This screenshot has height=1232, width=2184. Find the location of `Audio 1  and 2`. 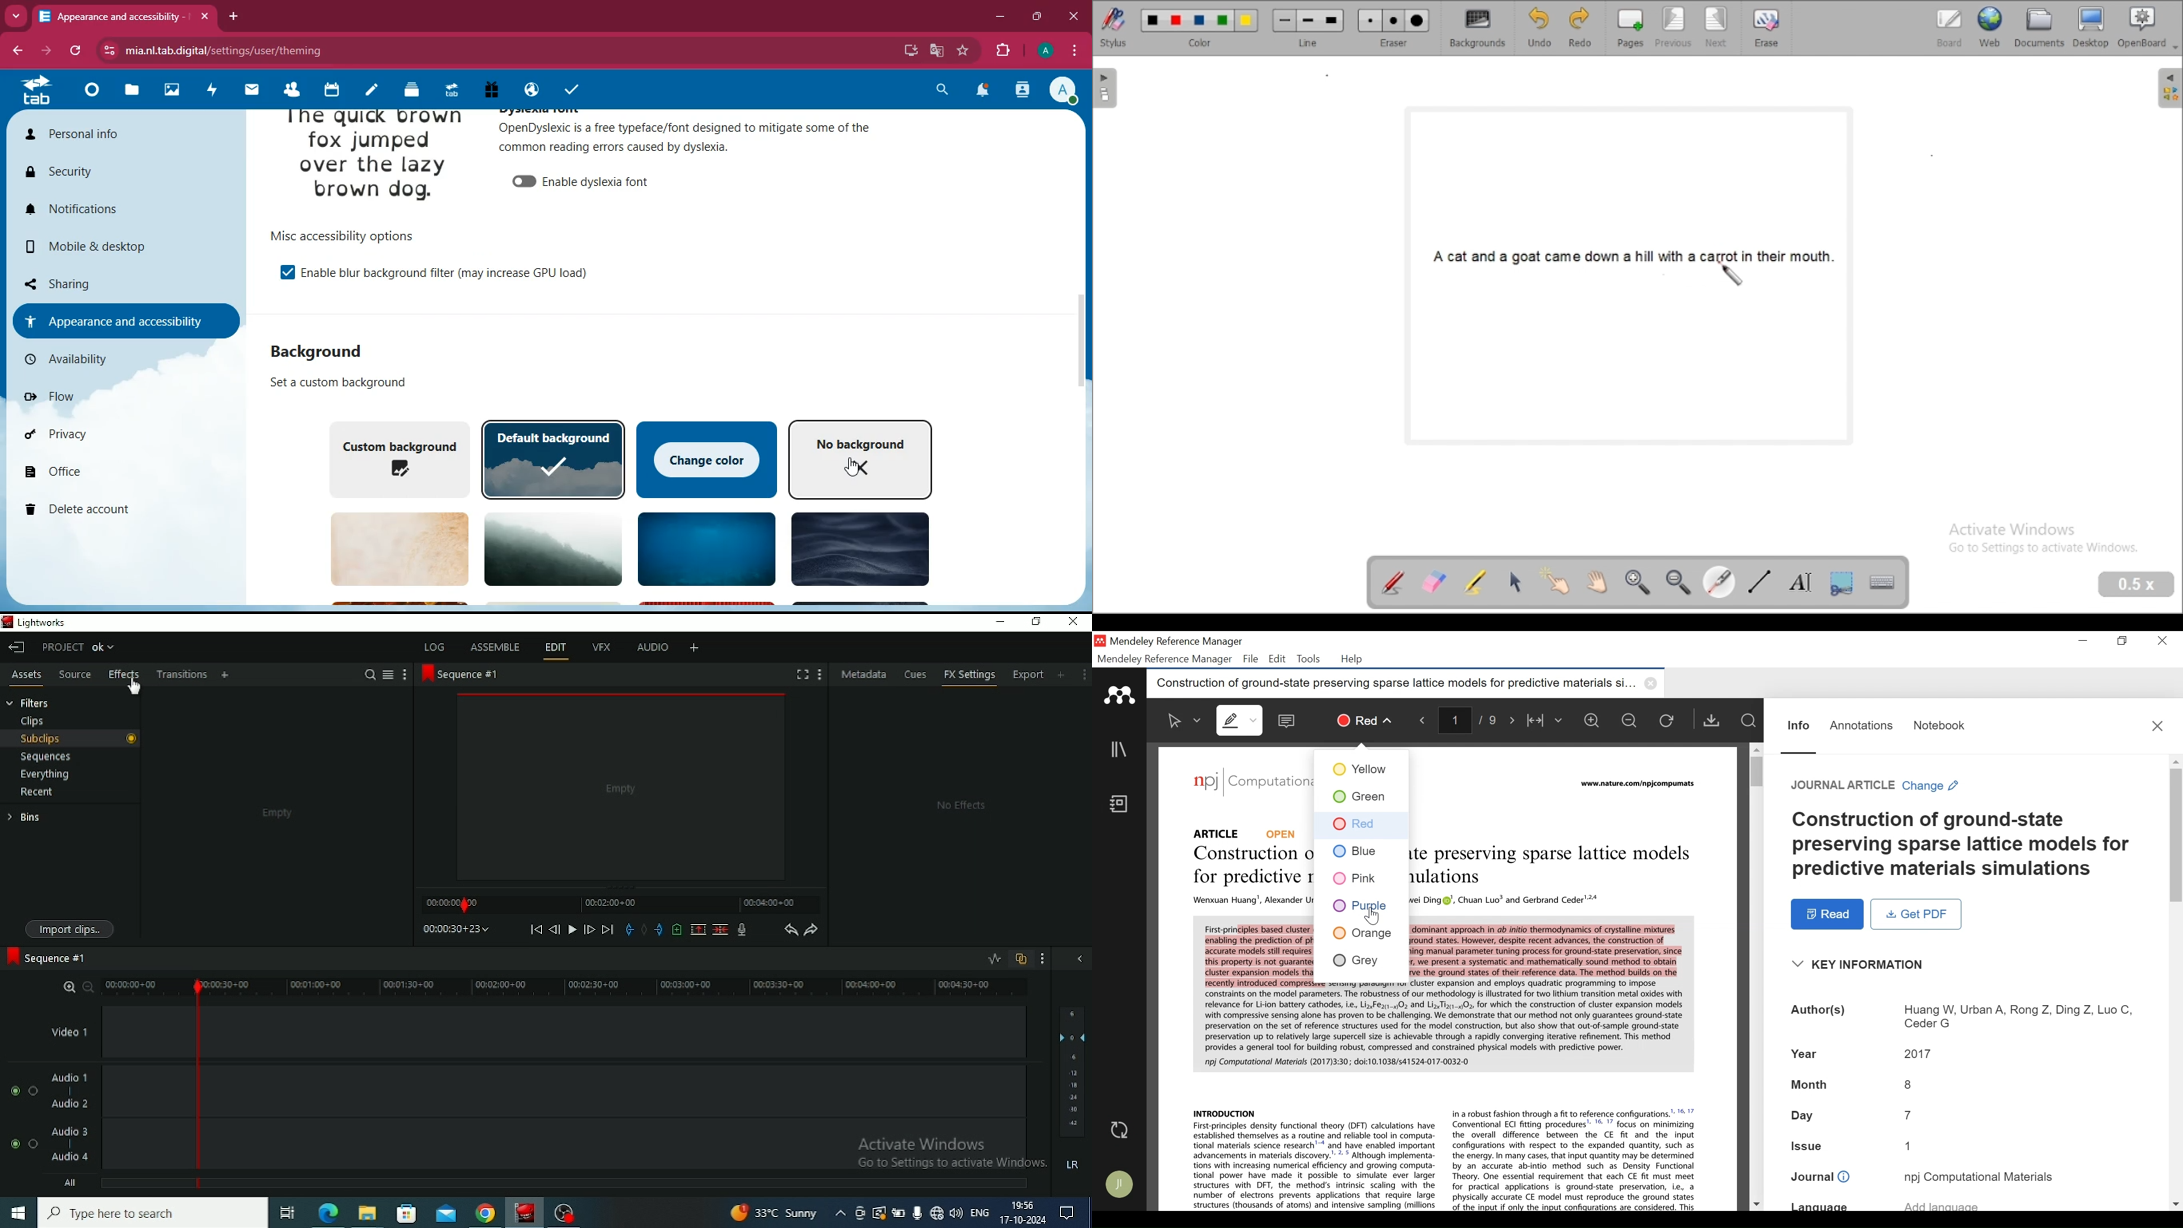

Audio 1  and 2 is located at coordinates (626, 1091).